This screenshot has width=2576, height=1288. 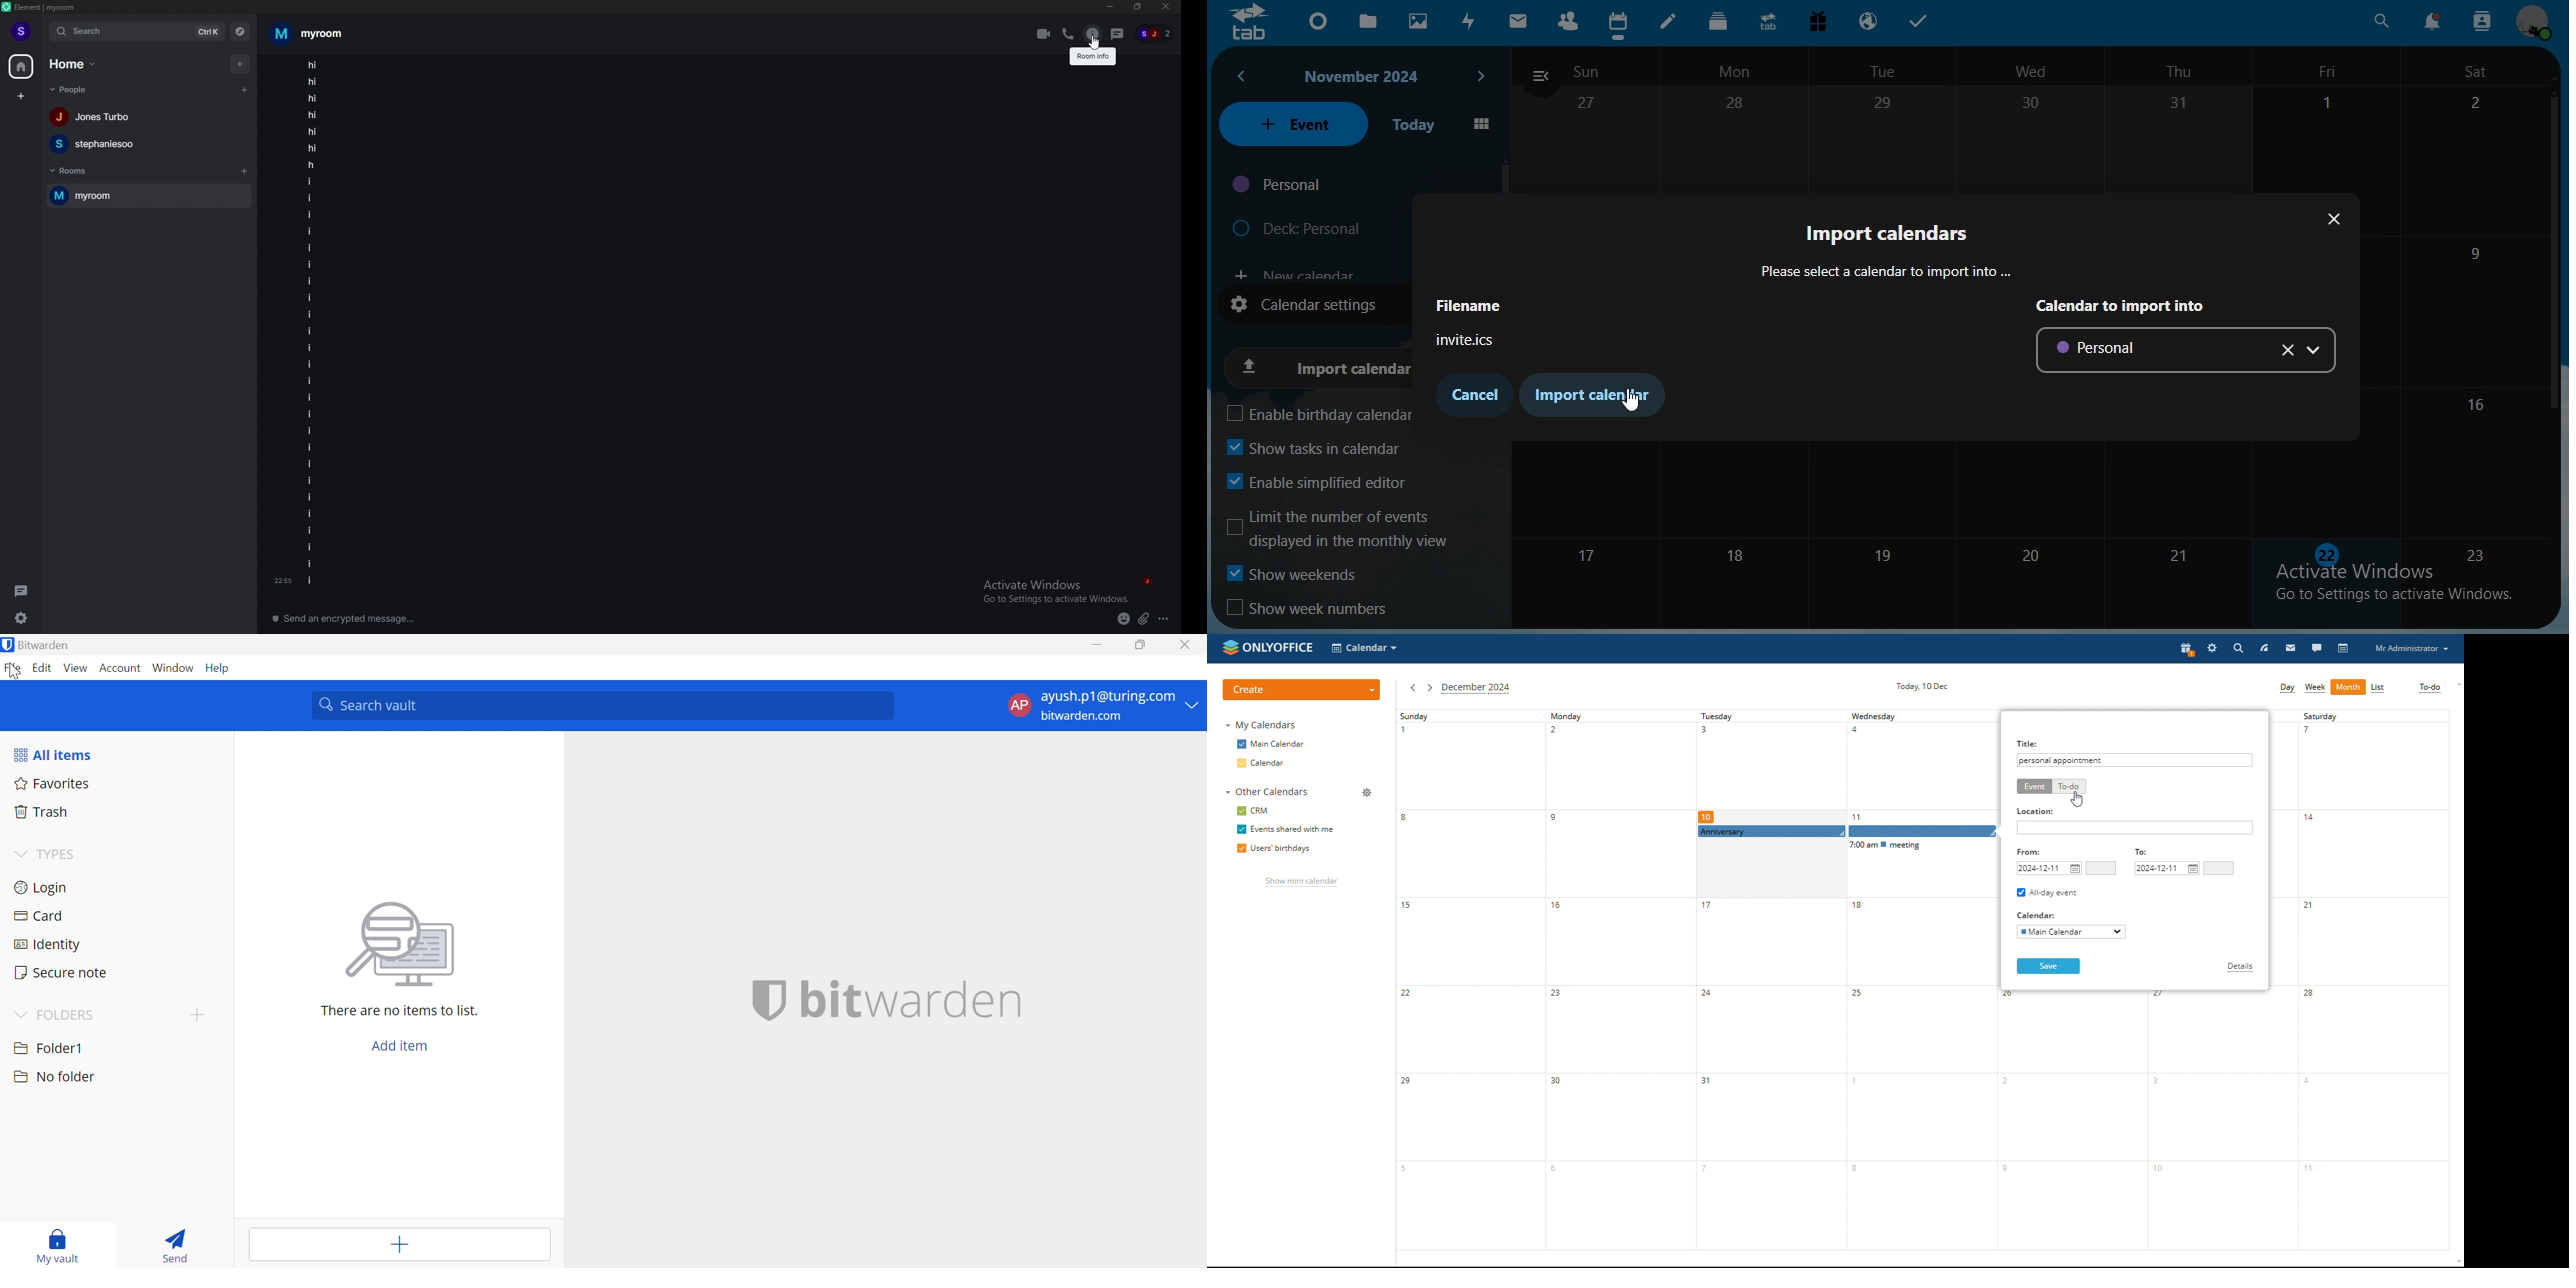 What do you see at coordinates (48, 1048) in the screenshot?
I see `Folder1` at bounding box center [48, 1048].